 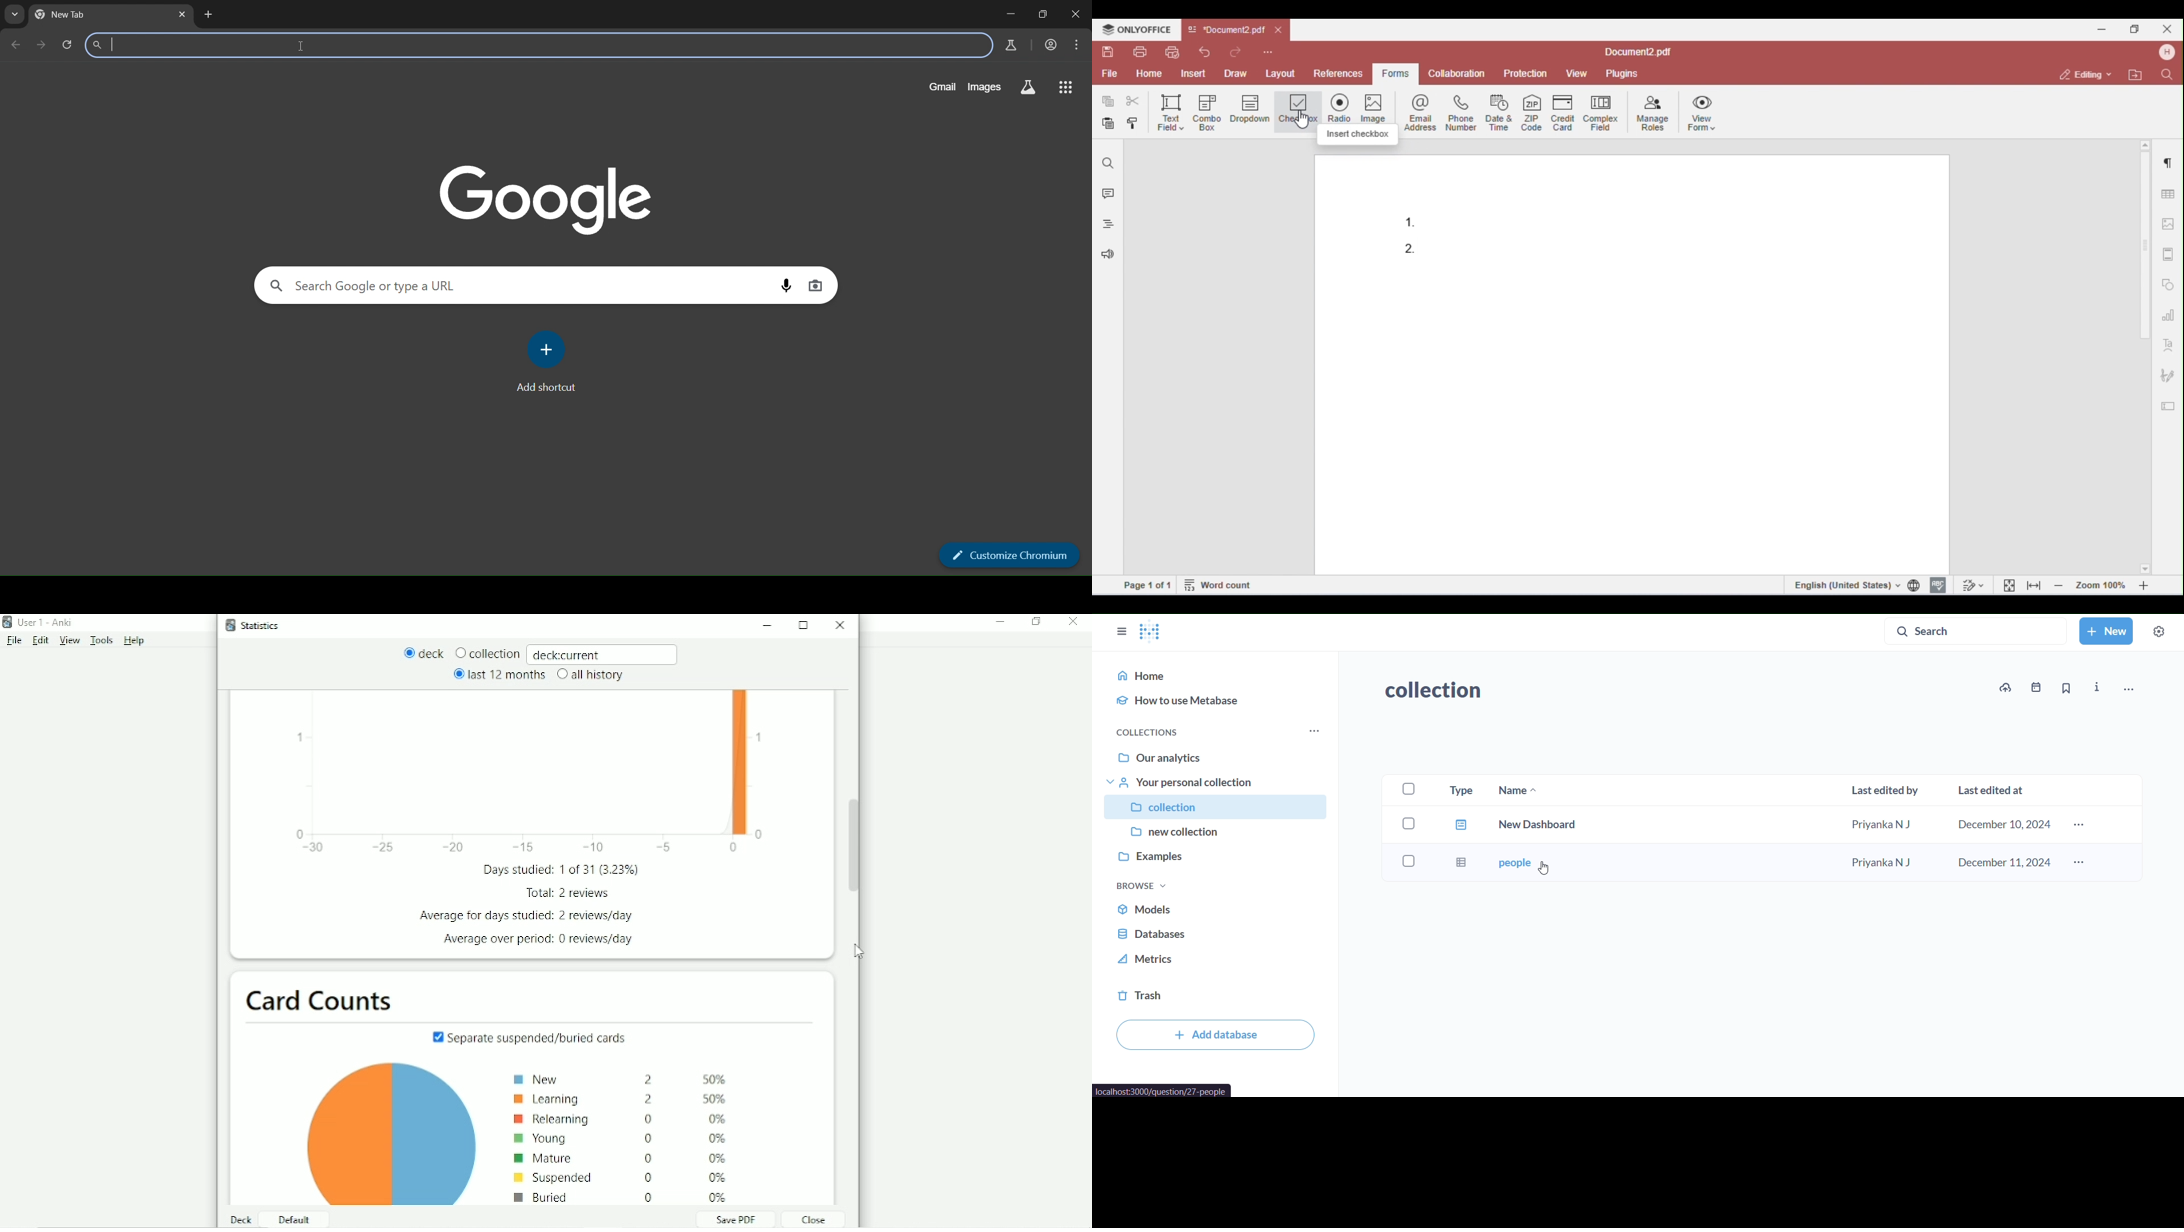 I want to click on menu, so click(x=1076, y=46).